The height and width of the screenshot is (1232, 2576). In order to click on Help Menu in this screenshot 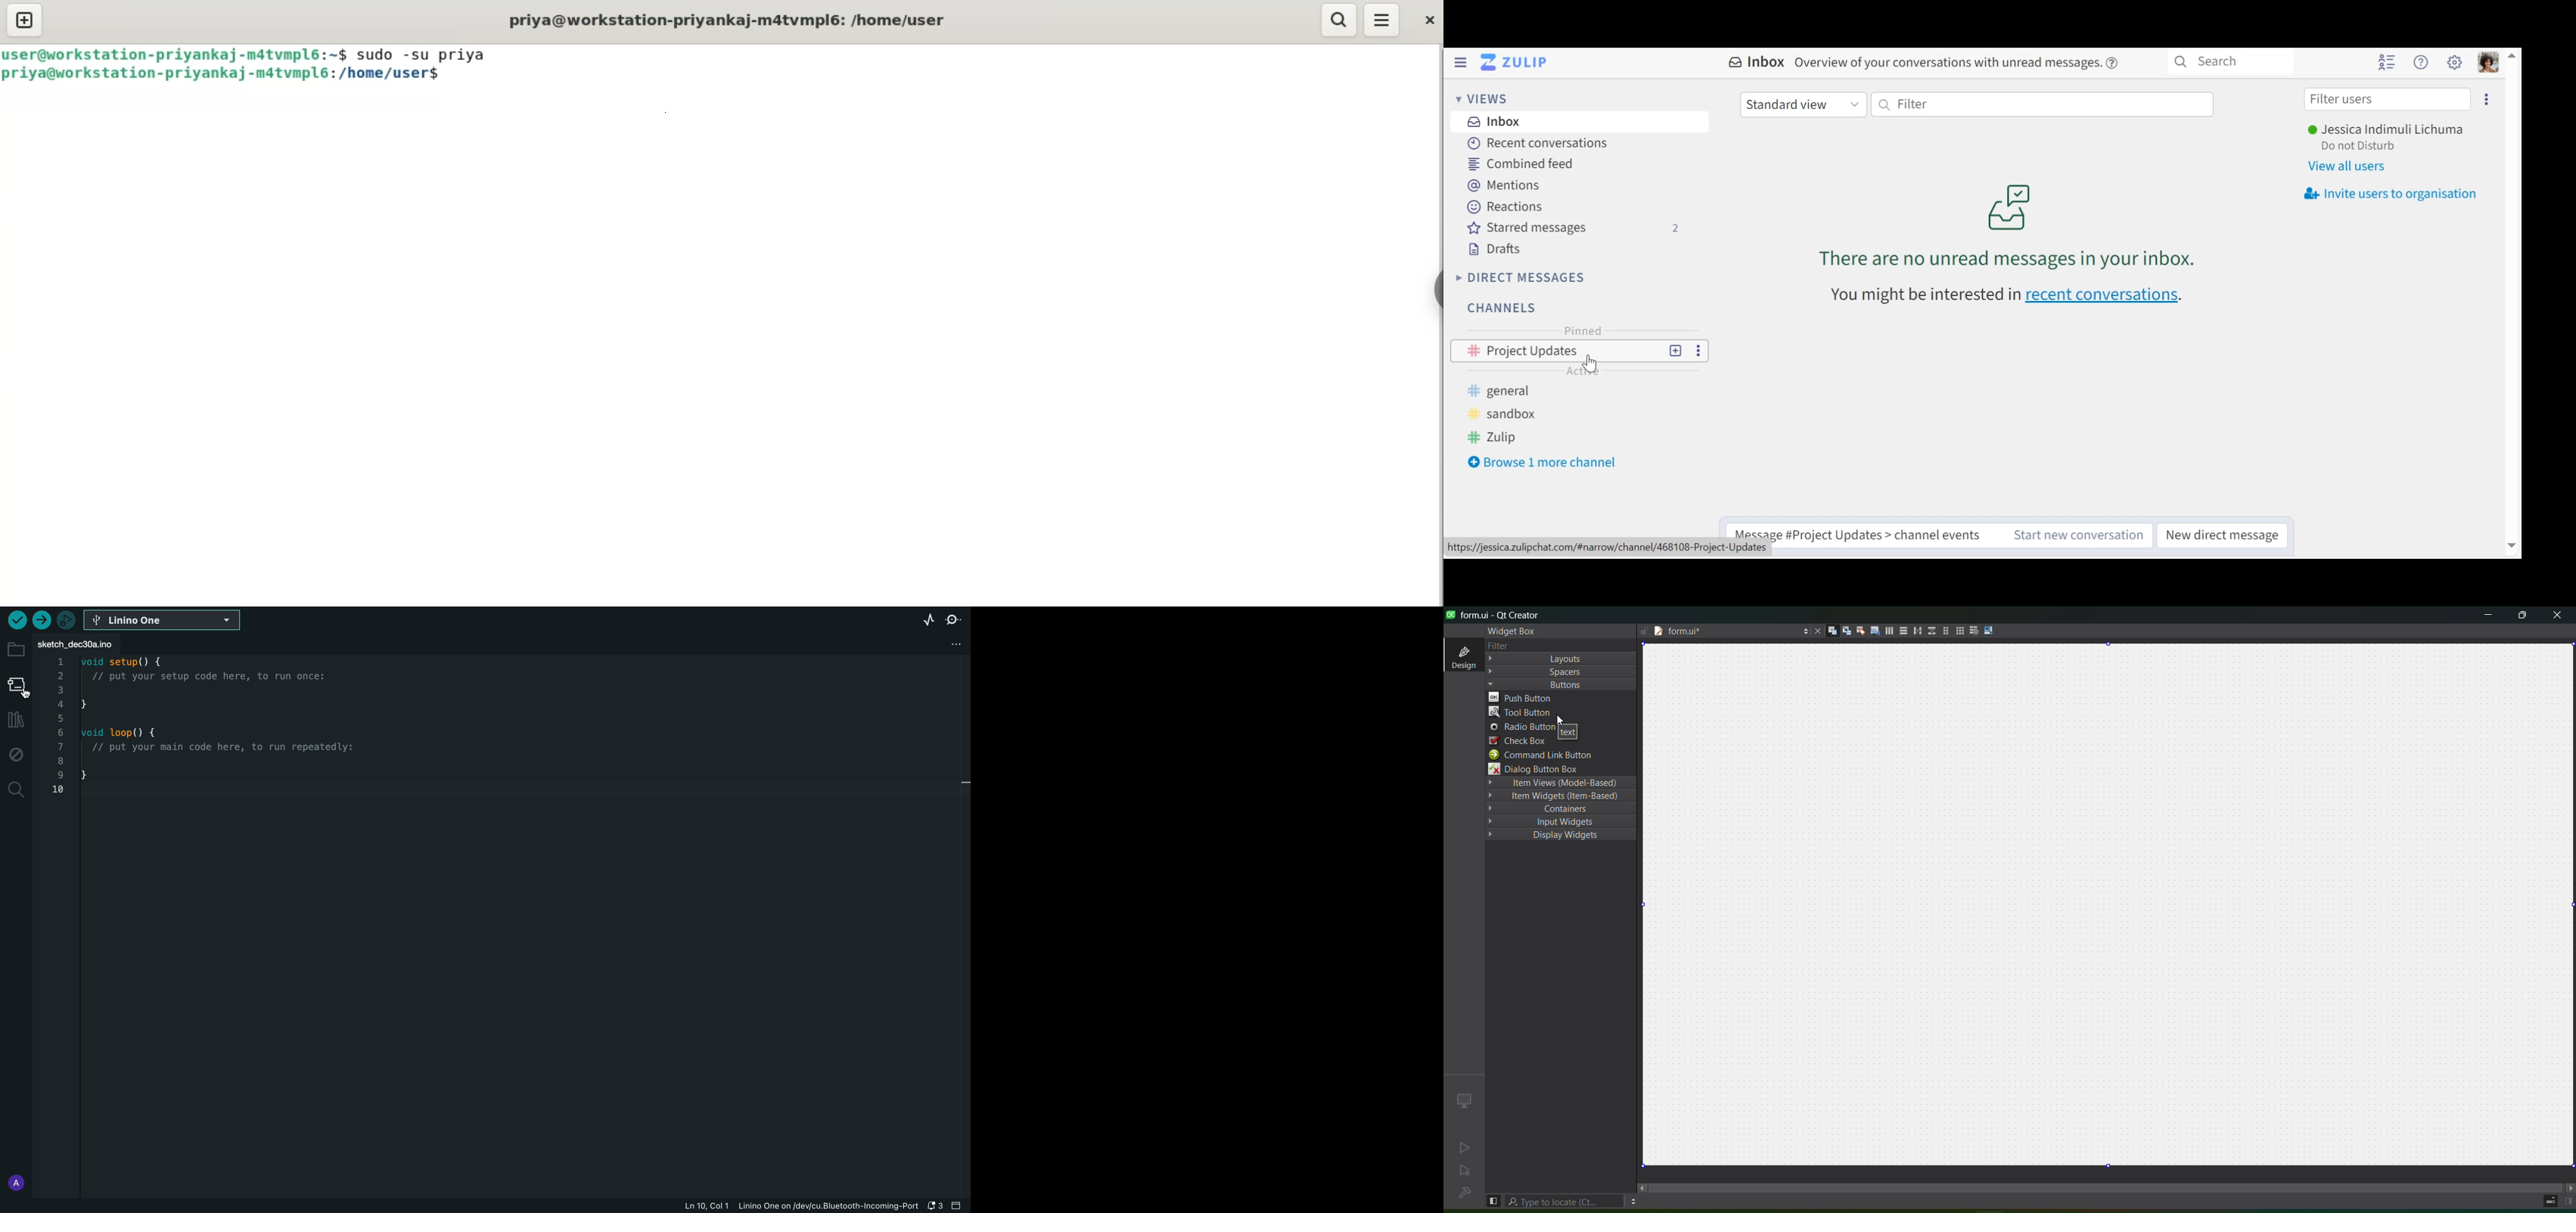, I will do `click(2423, 62)`.